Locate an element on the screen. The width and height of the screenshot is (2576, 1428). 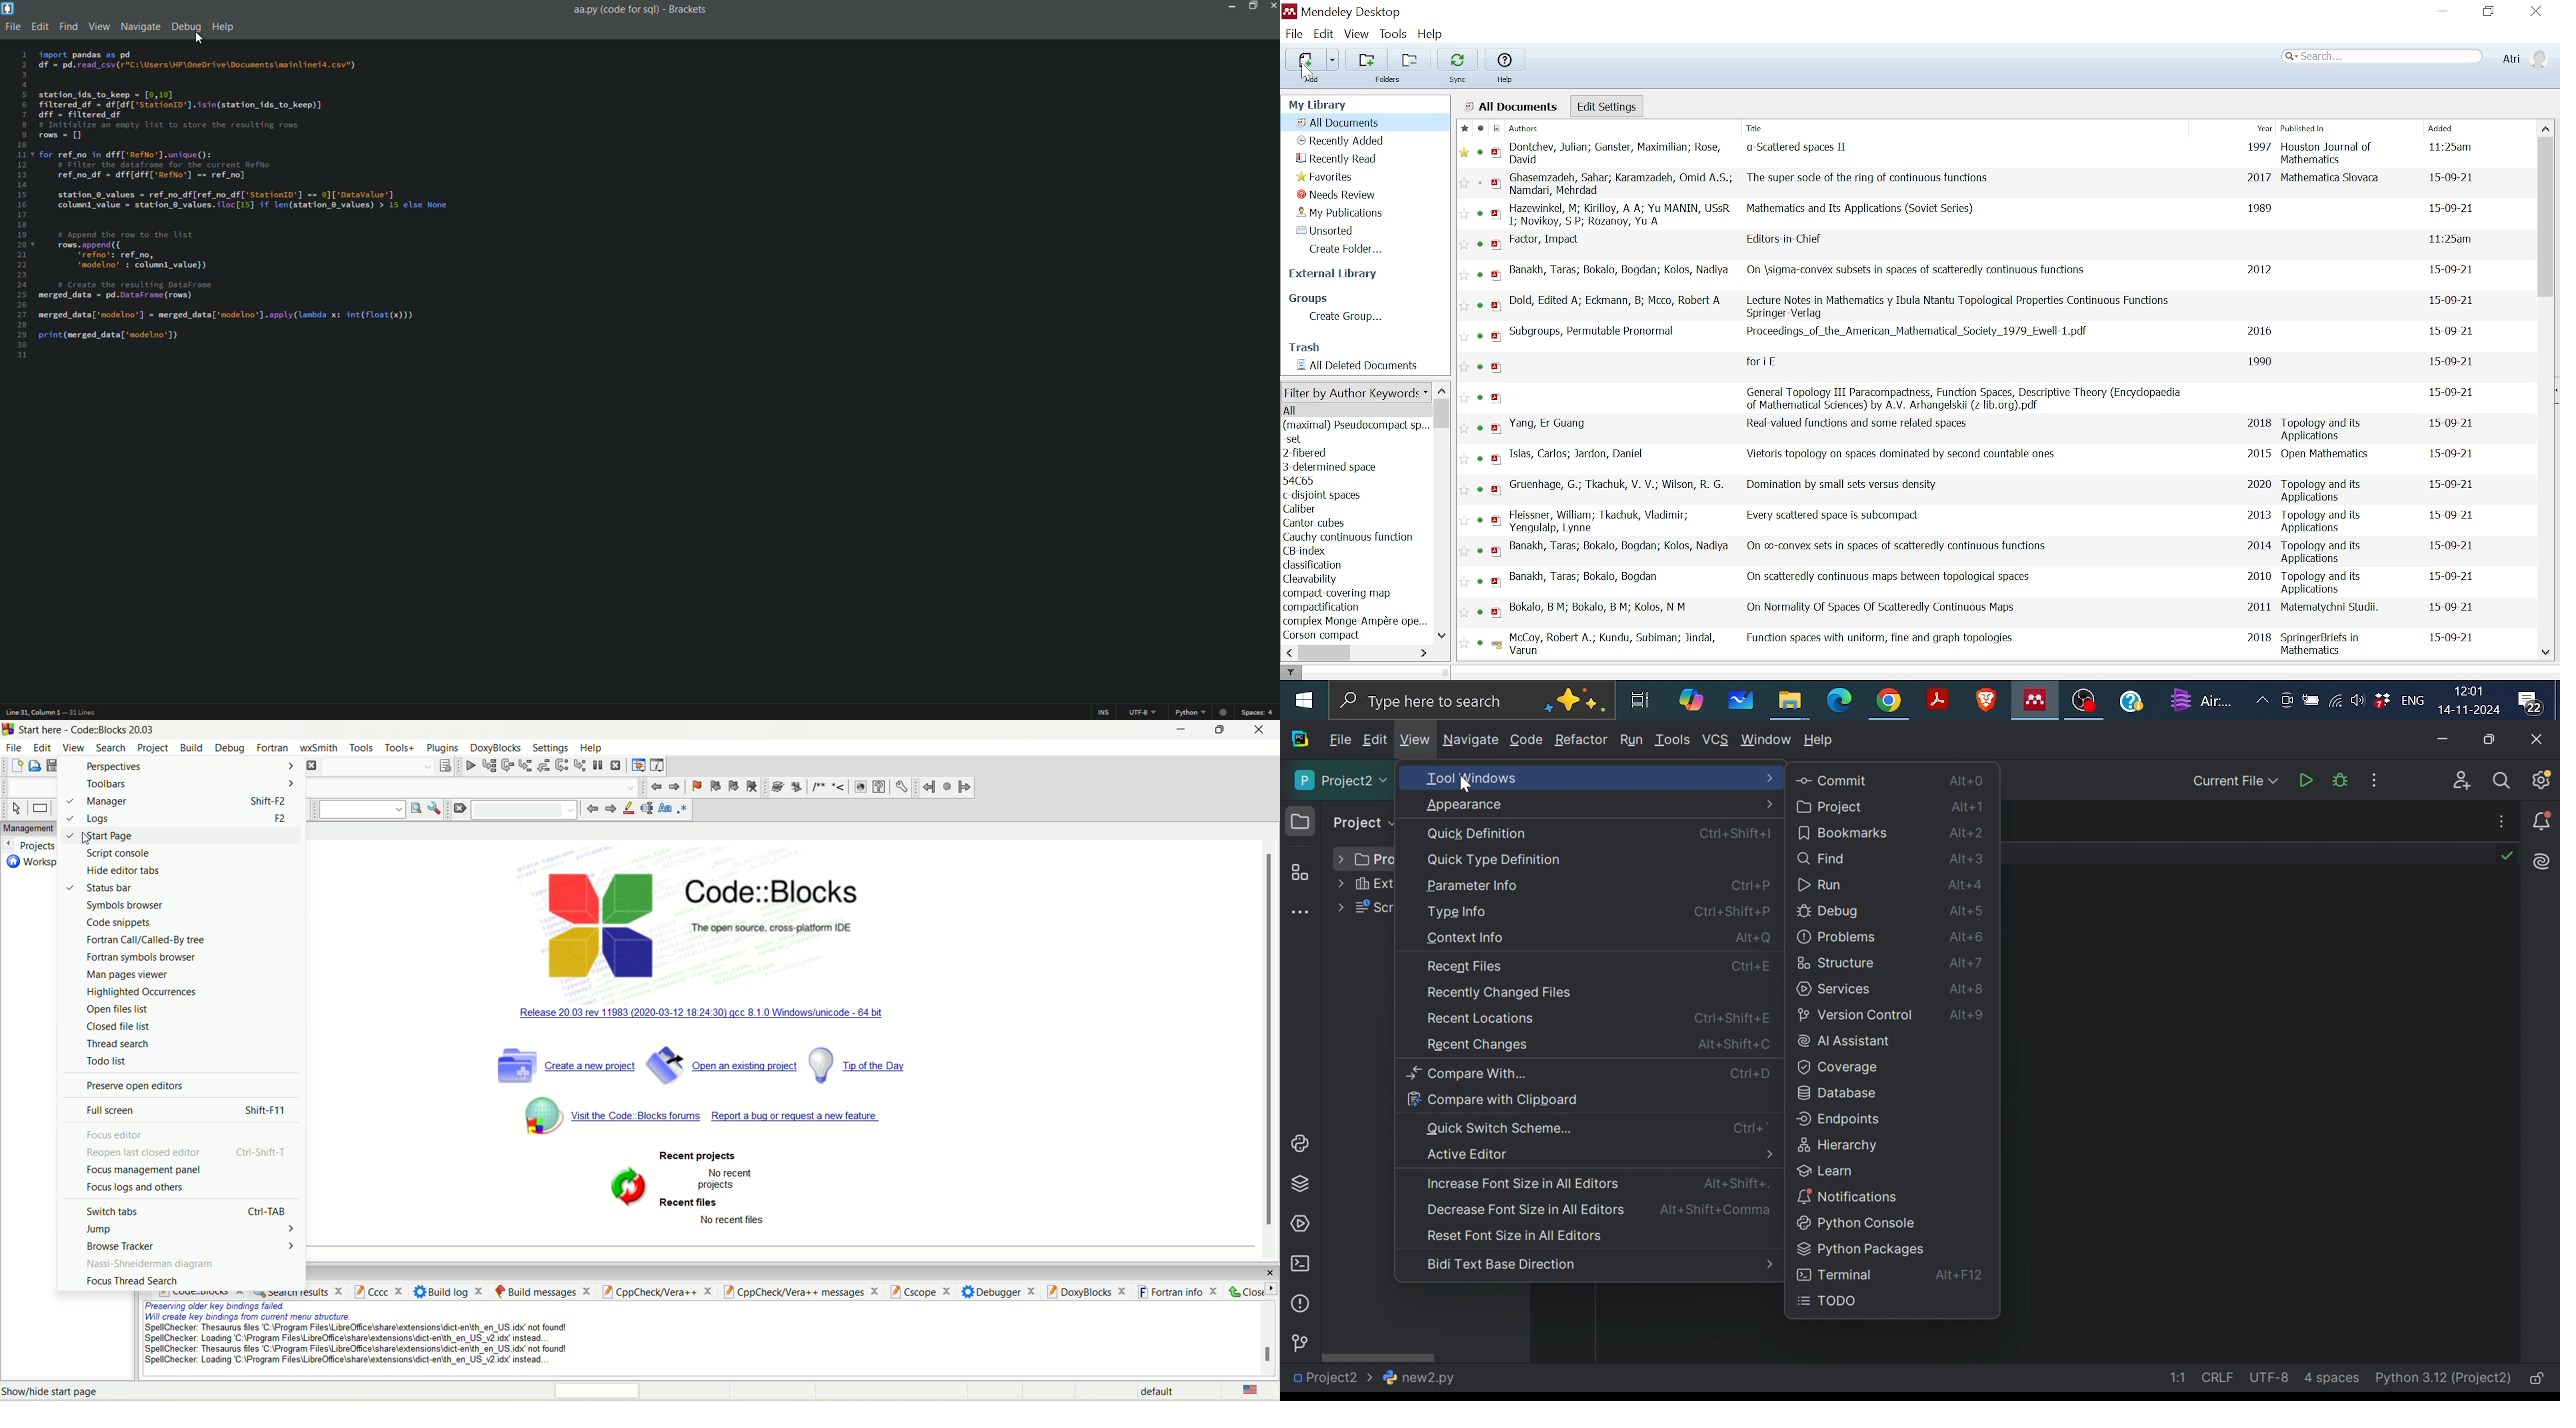
My library is located at coordinates (1316, 104).